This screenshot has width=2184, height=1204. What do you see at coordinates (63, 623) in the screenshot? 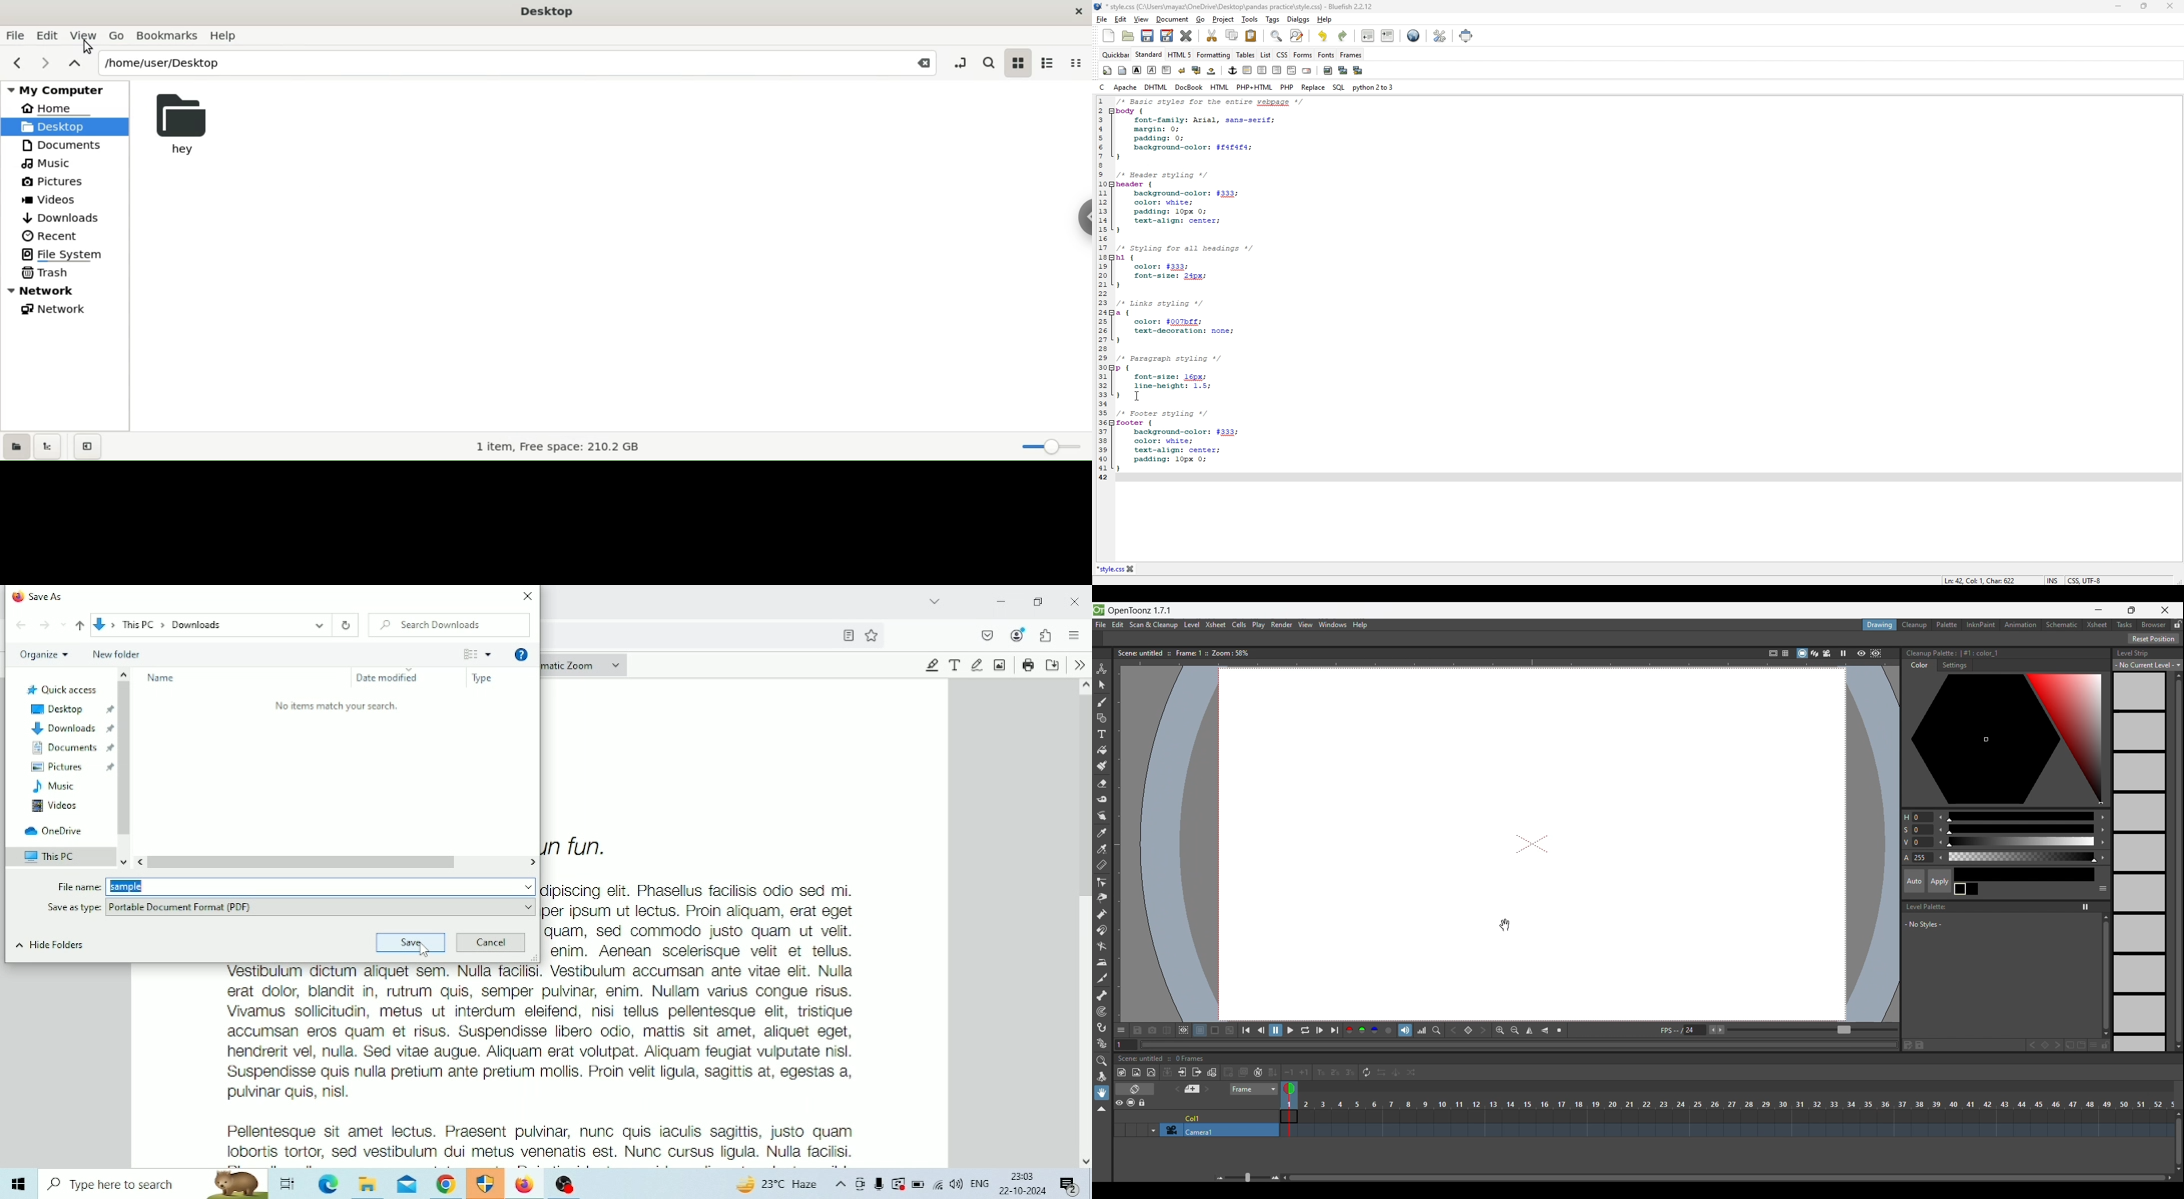
I see `Recent locations` at bounding box center [63, 623].